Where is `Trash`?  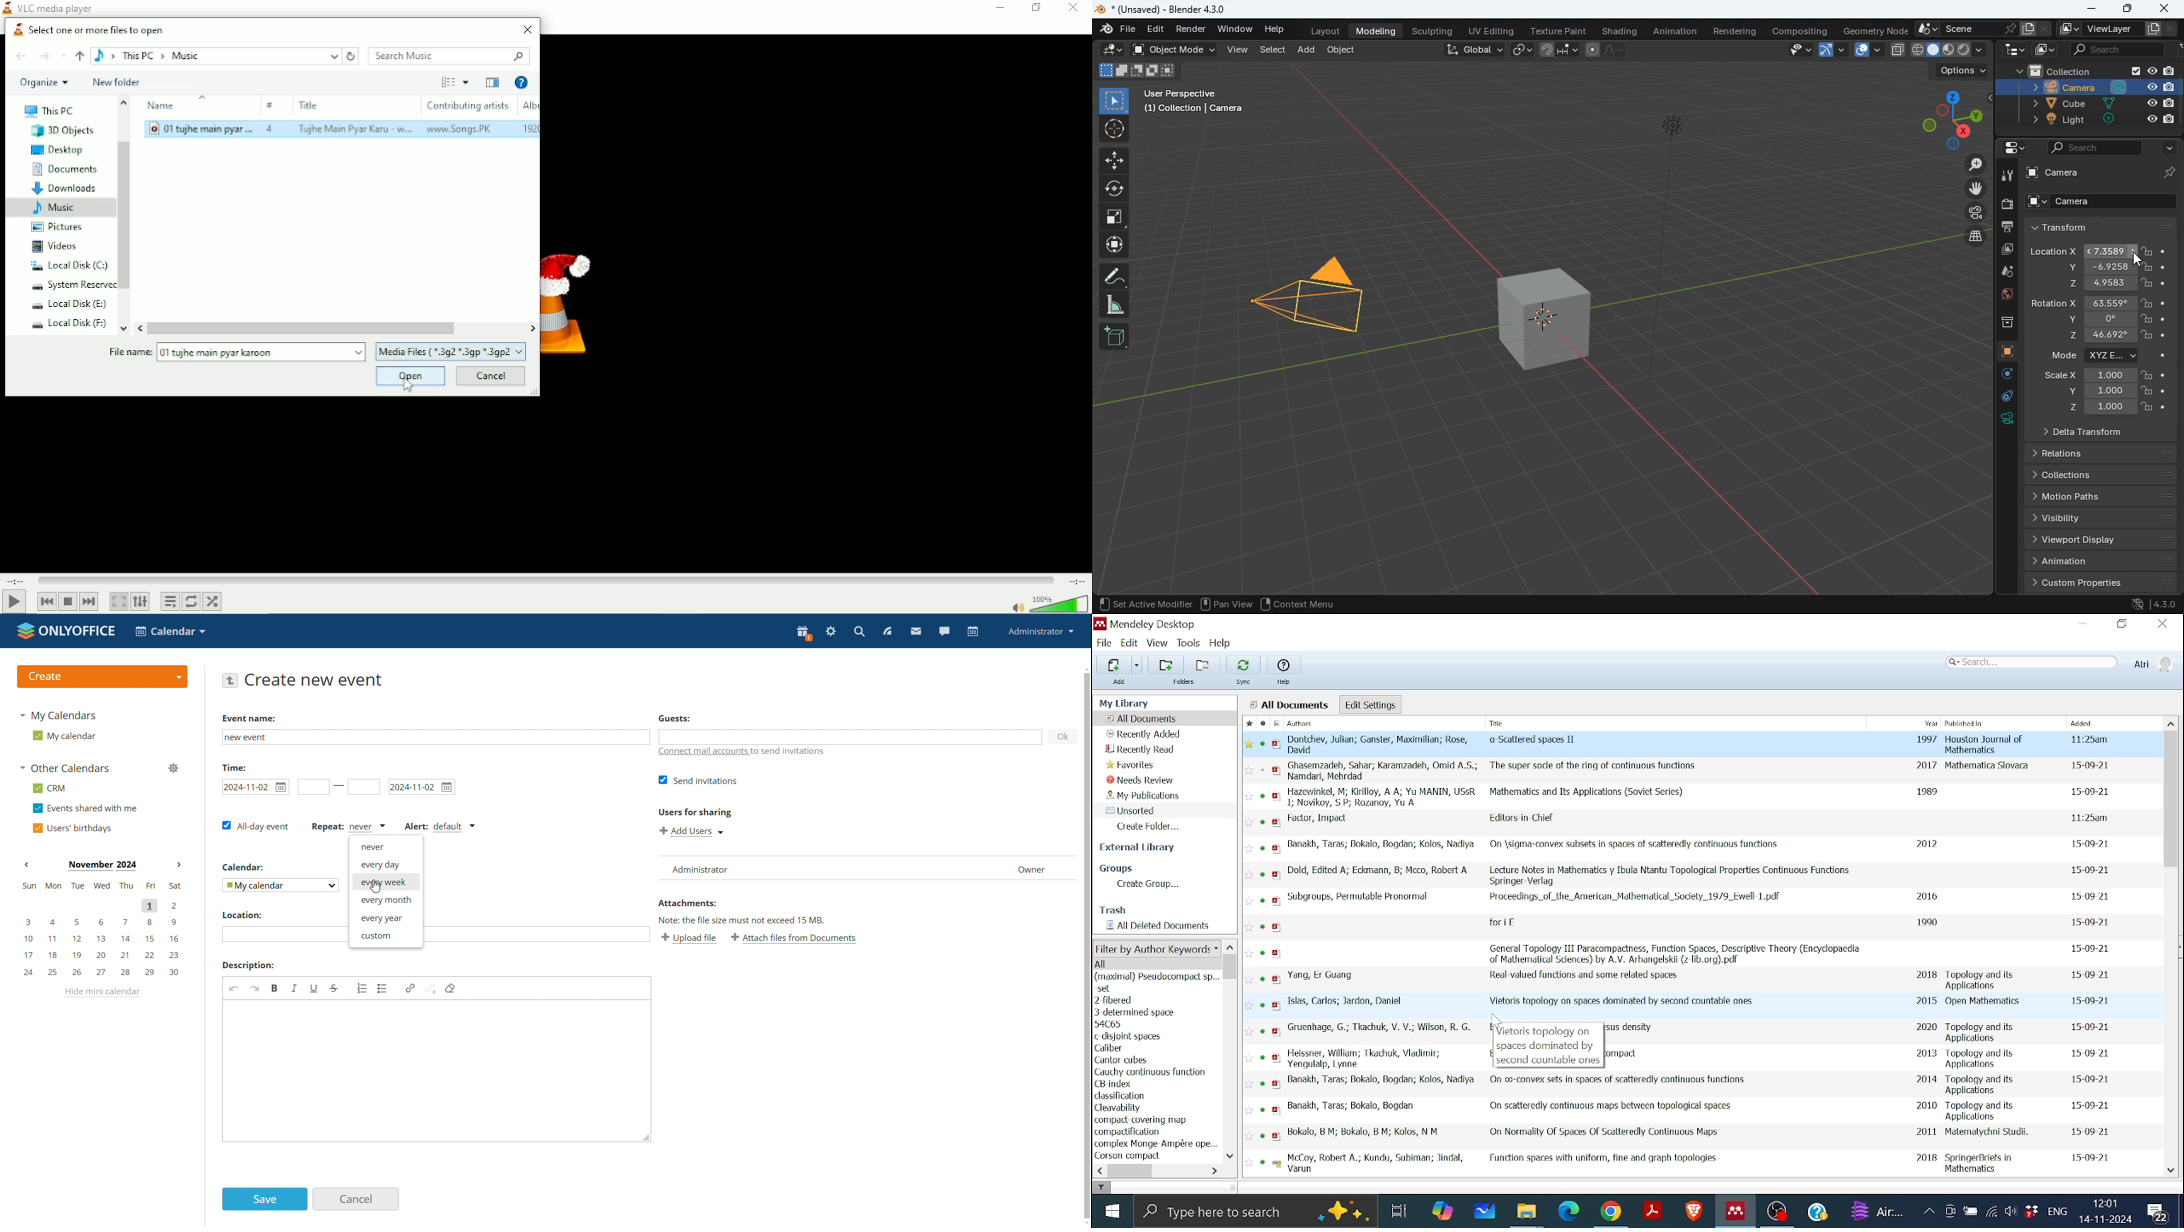
Trash is located at coordinates (1112, 909).